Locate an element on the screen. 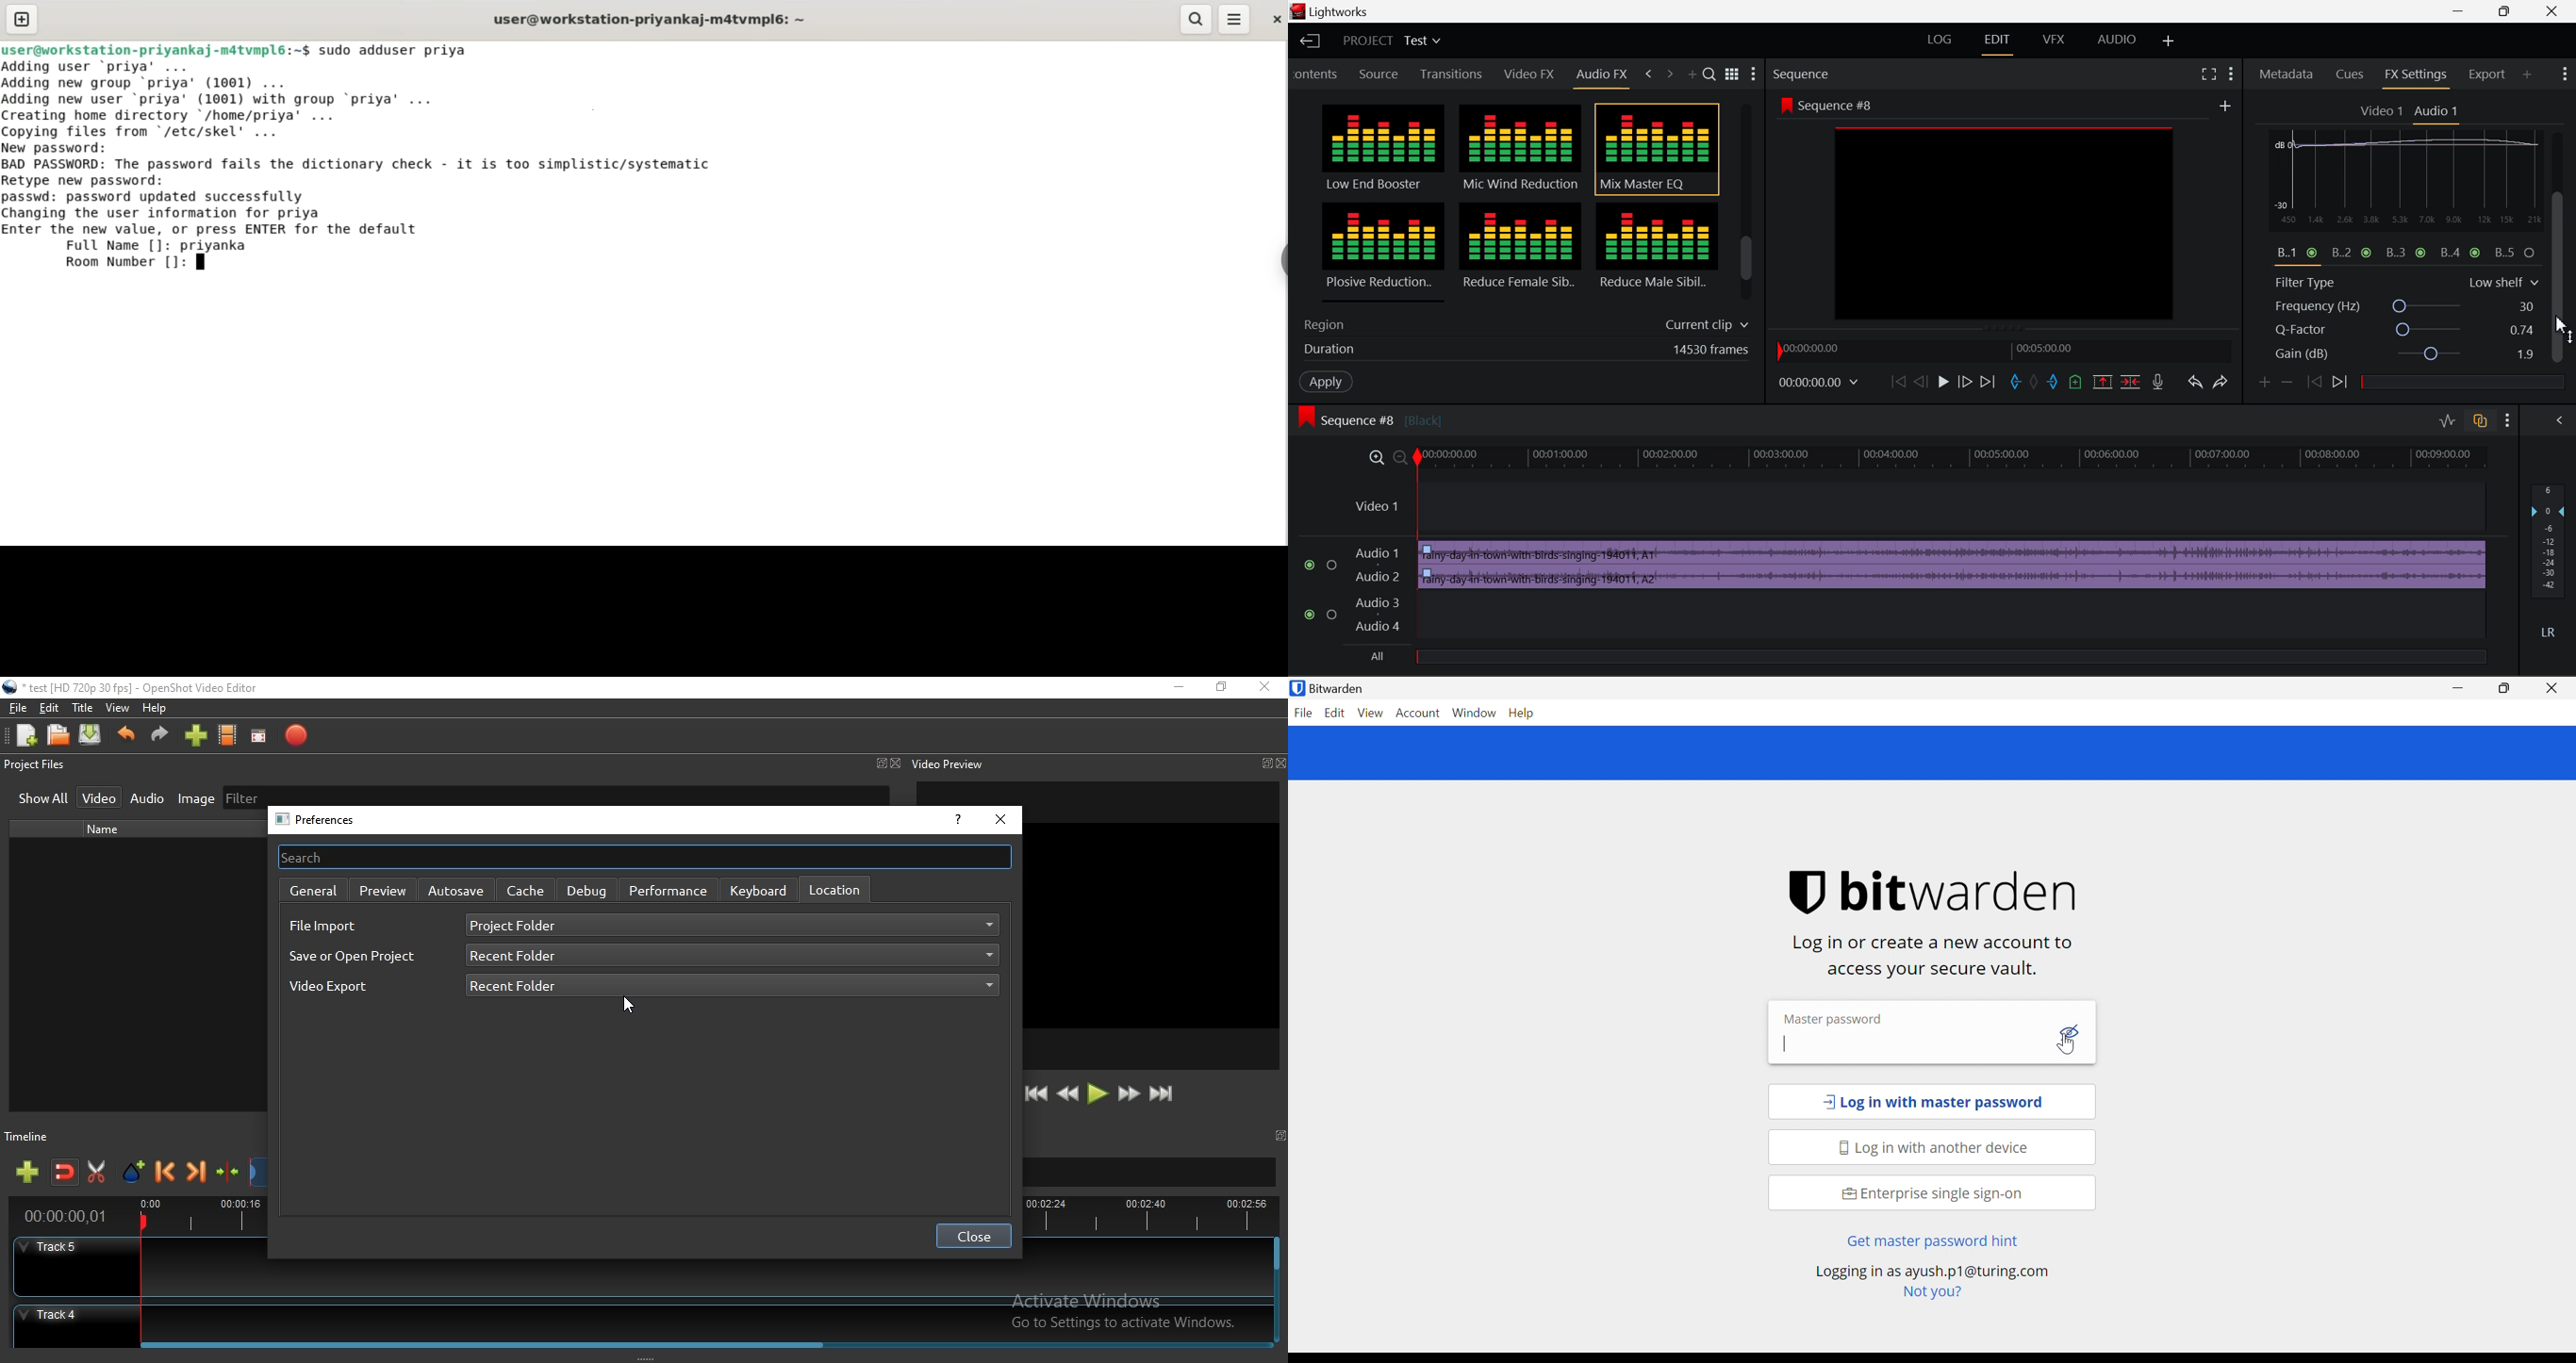  Filter Type is located at coordinates (2406, 281).